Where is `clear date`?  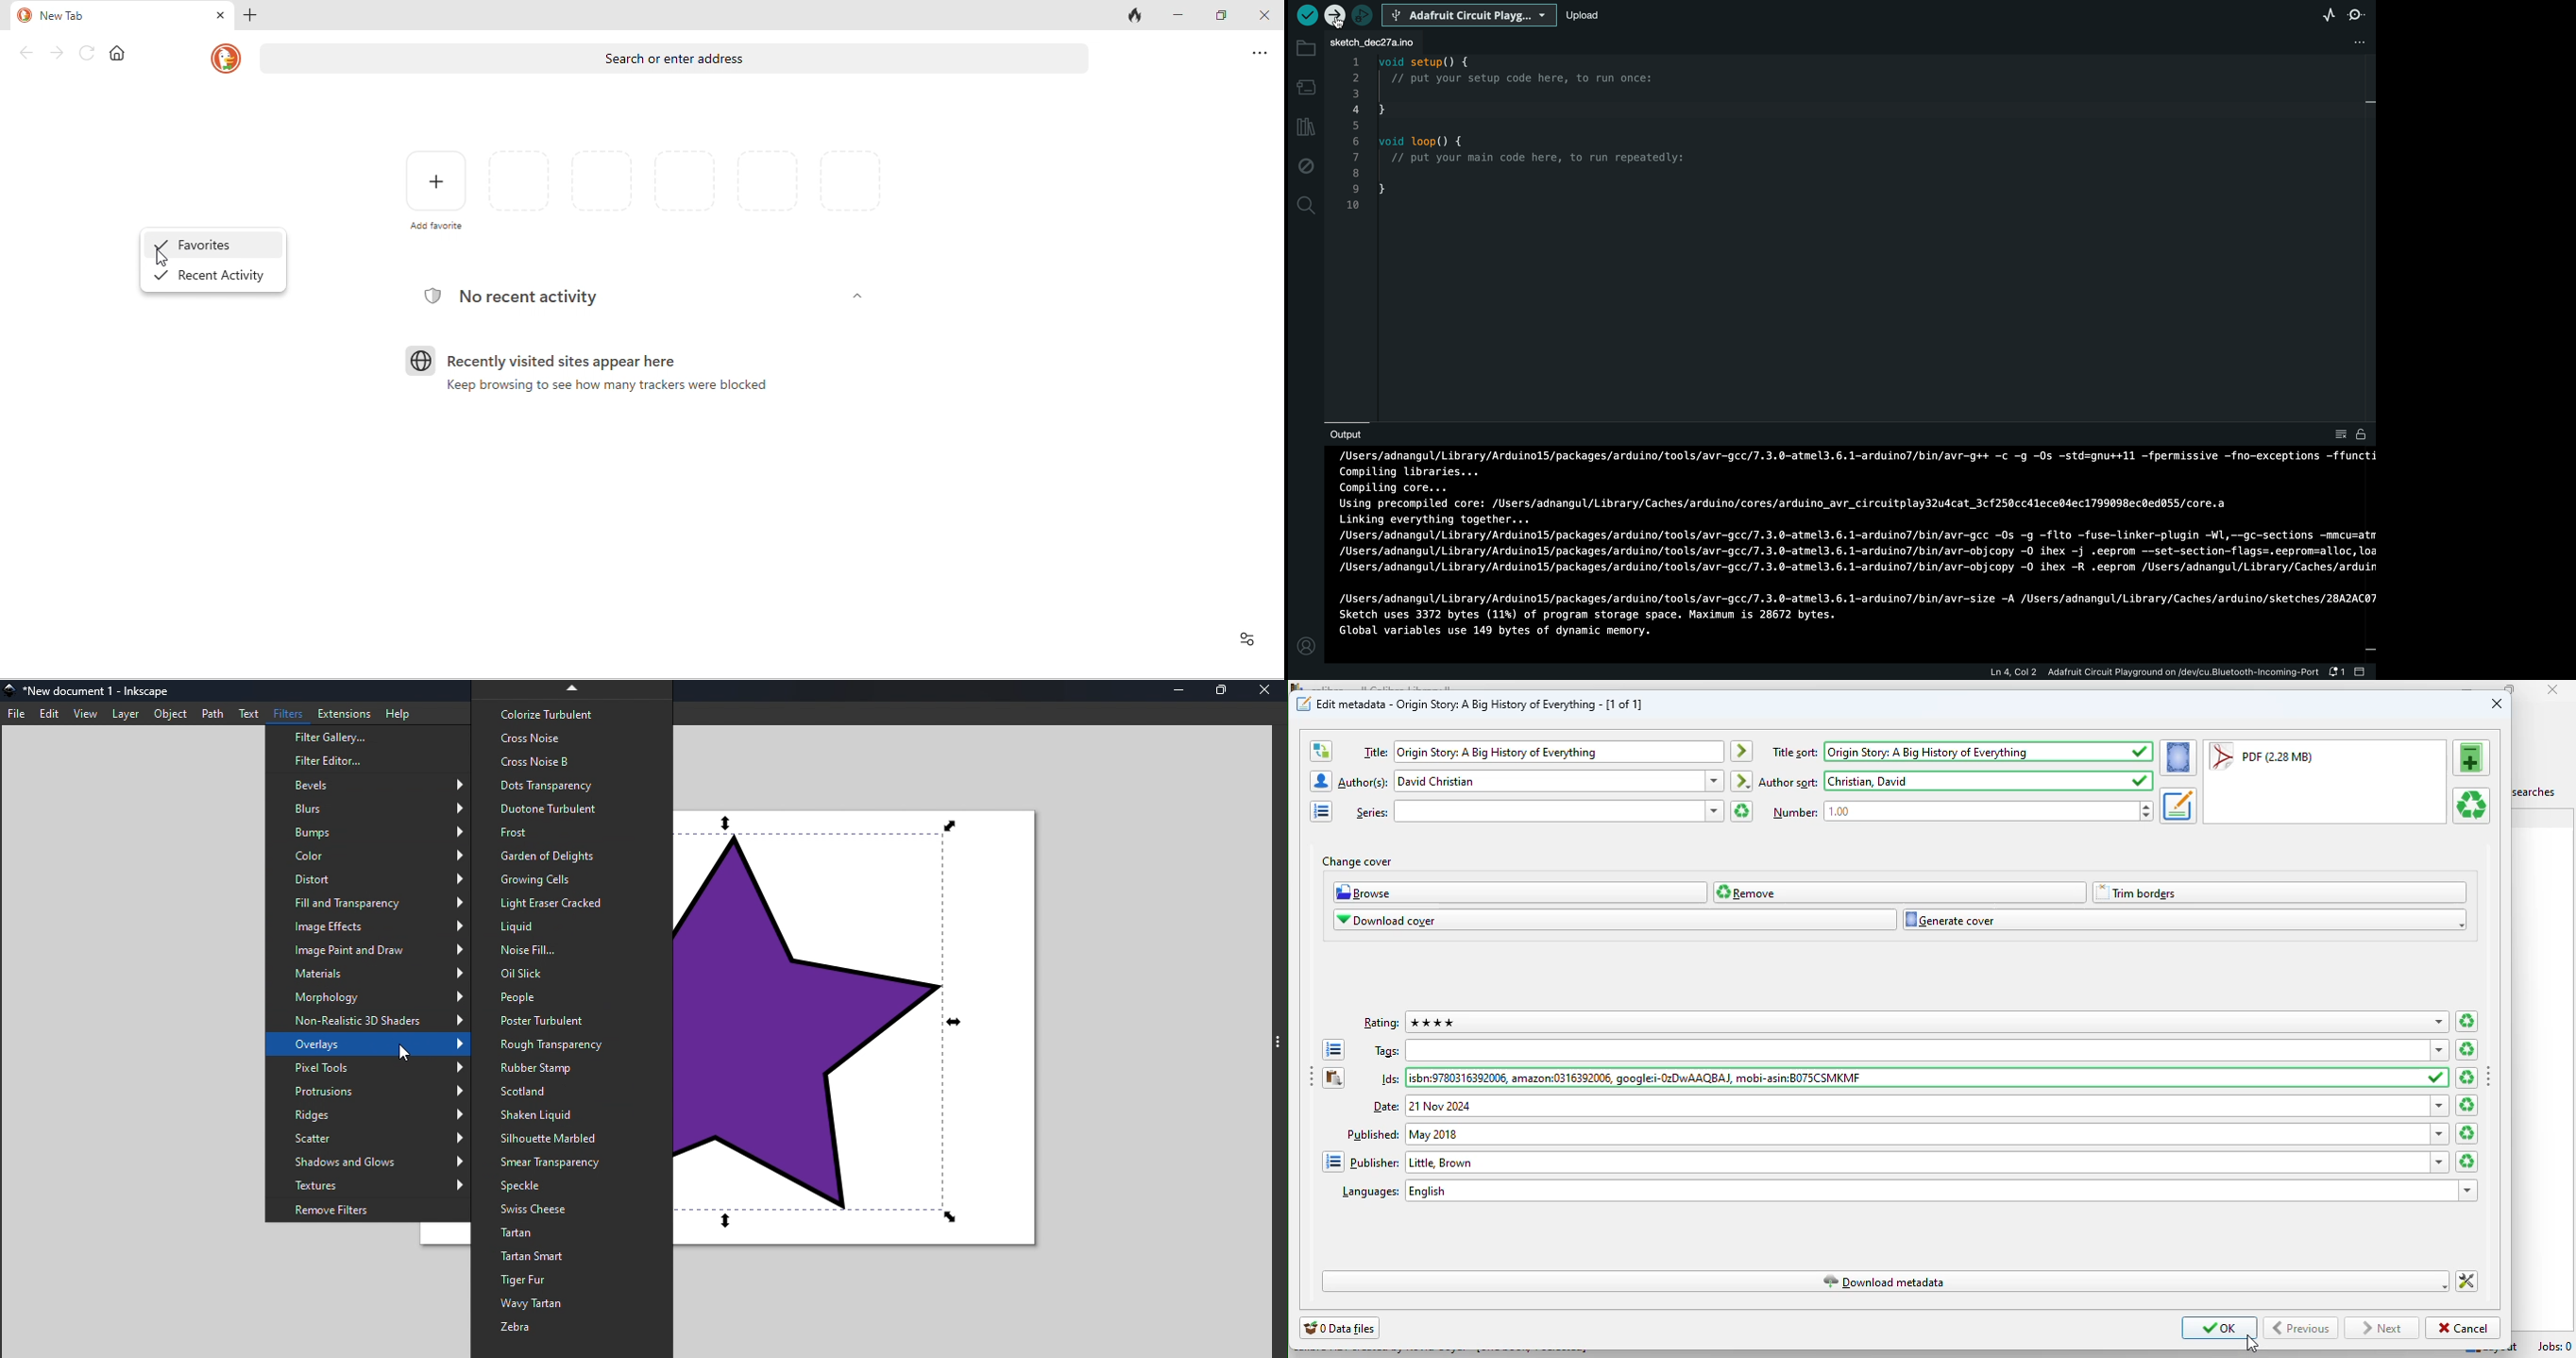
clear date is located at coordinates (2468, 1134).